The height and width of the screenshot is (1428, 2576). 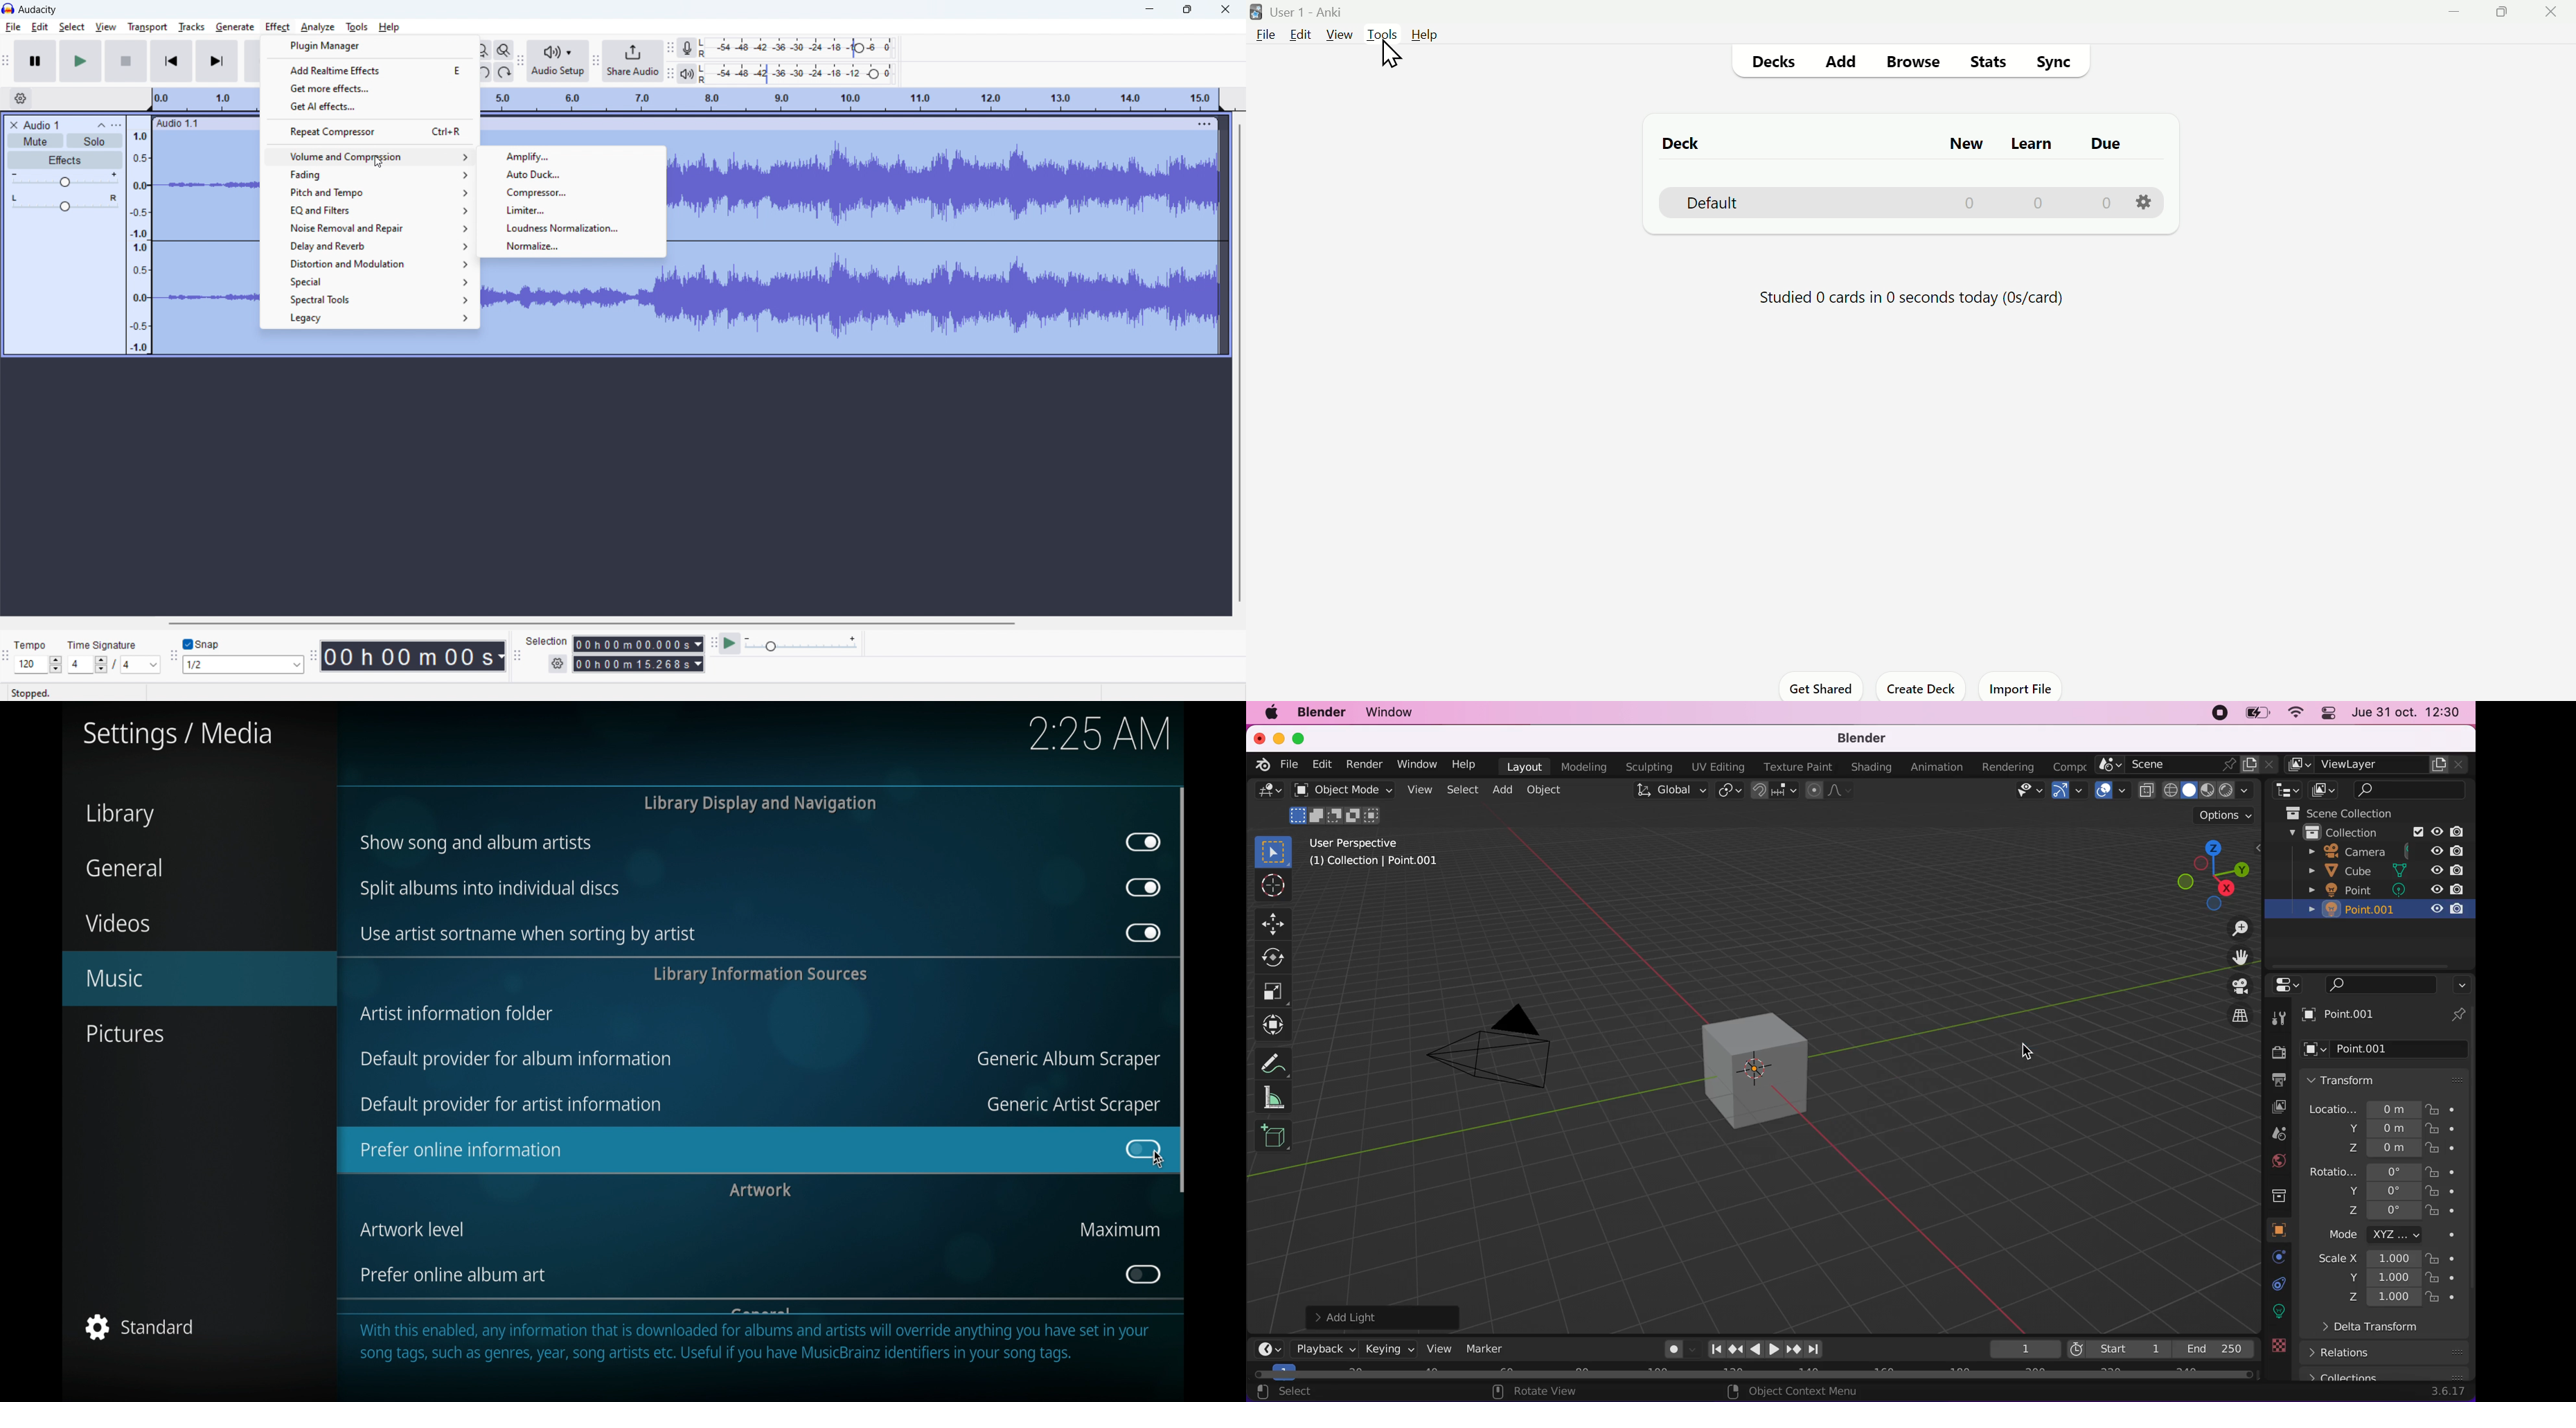 I want to click on shading, so click(x=1874, y=766).